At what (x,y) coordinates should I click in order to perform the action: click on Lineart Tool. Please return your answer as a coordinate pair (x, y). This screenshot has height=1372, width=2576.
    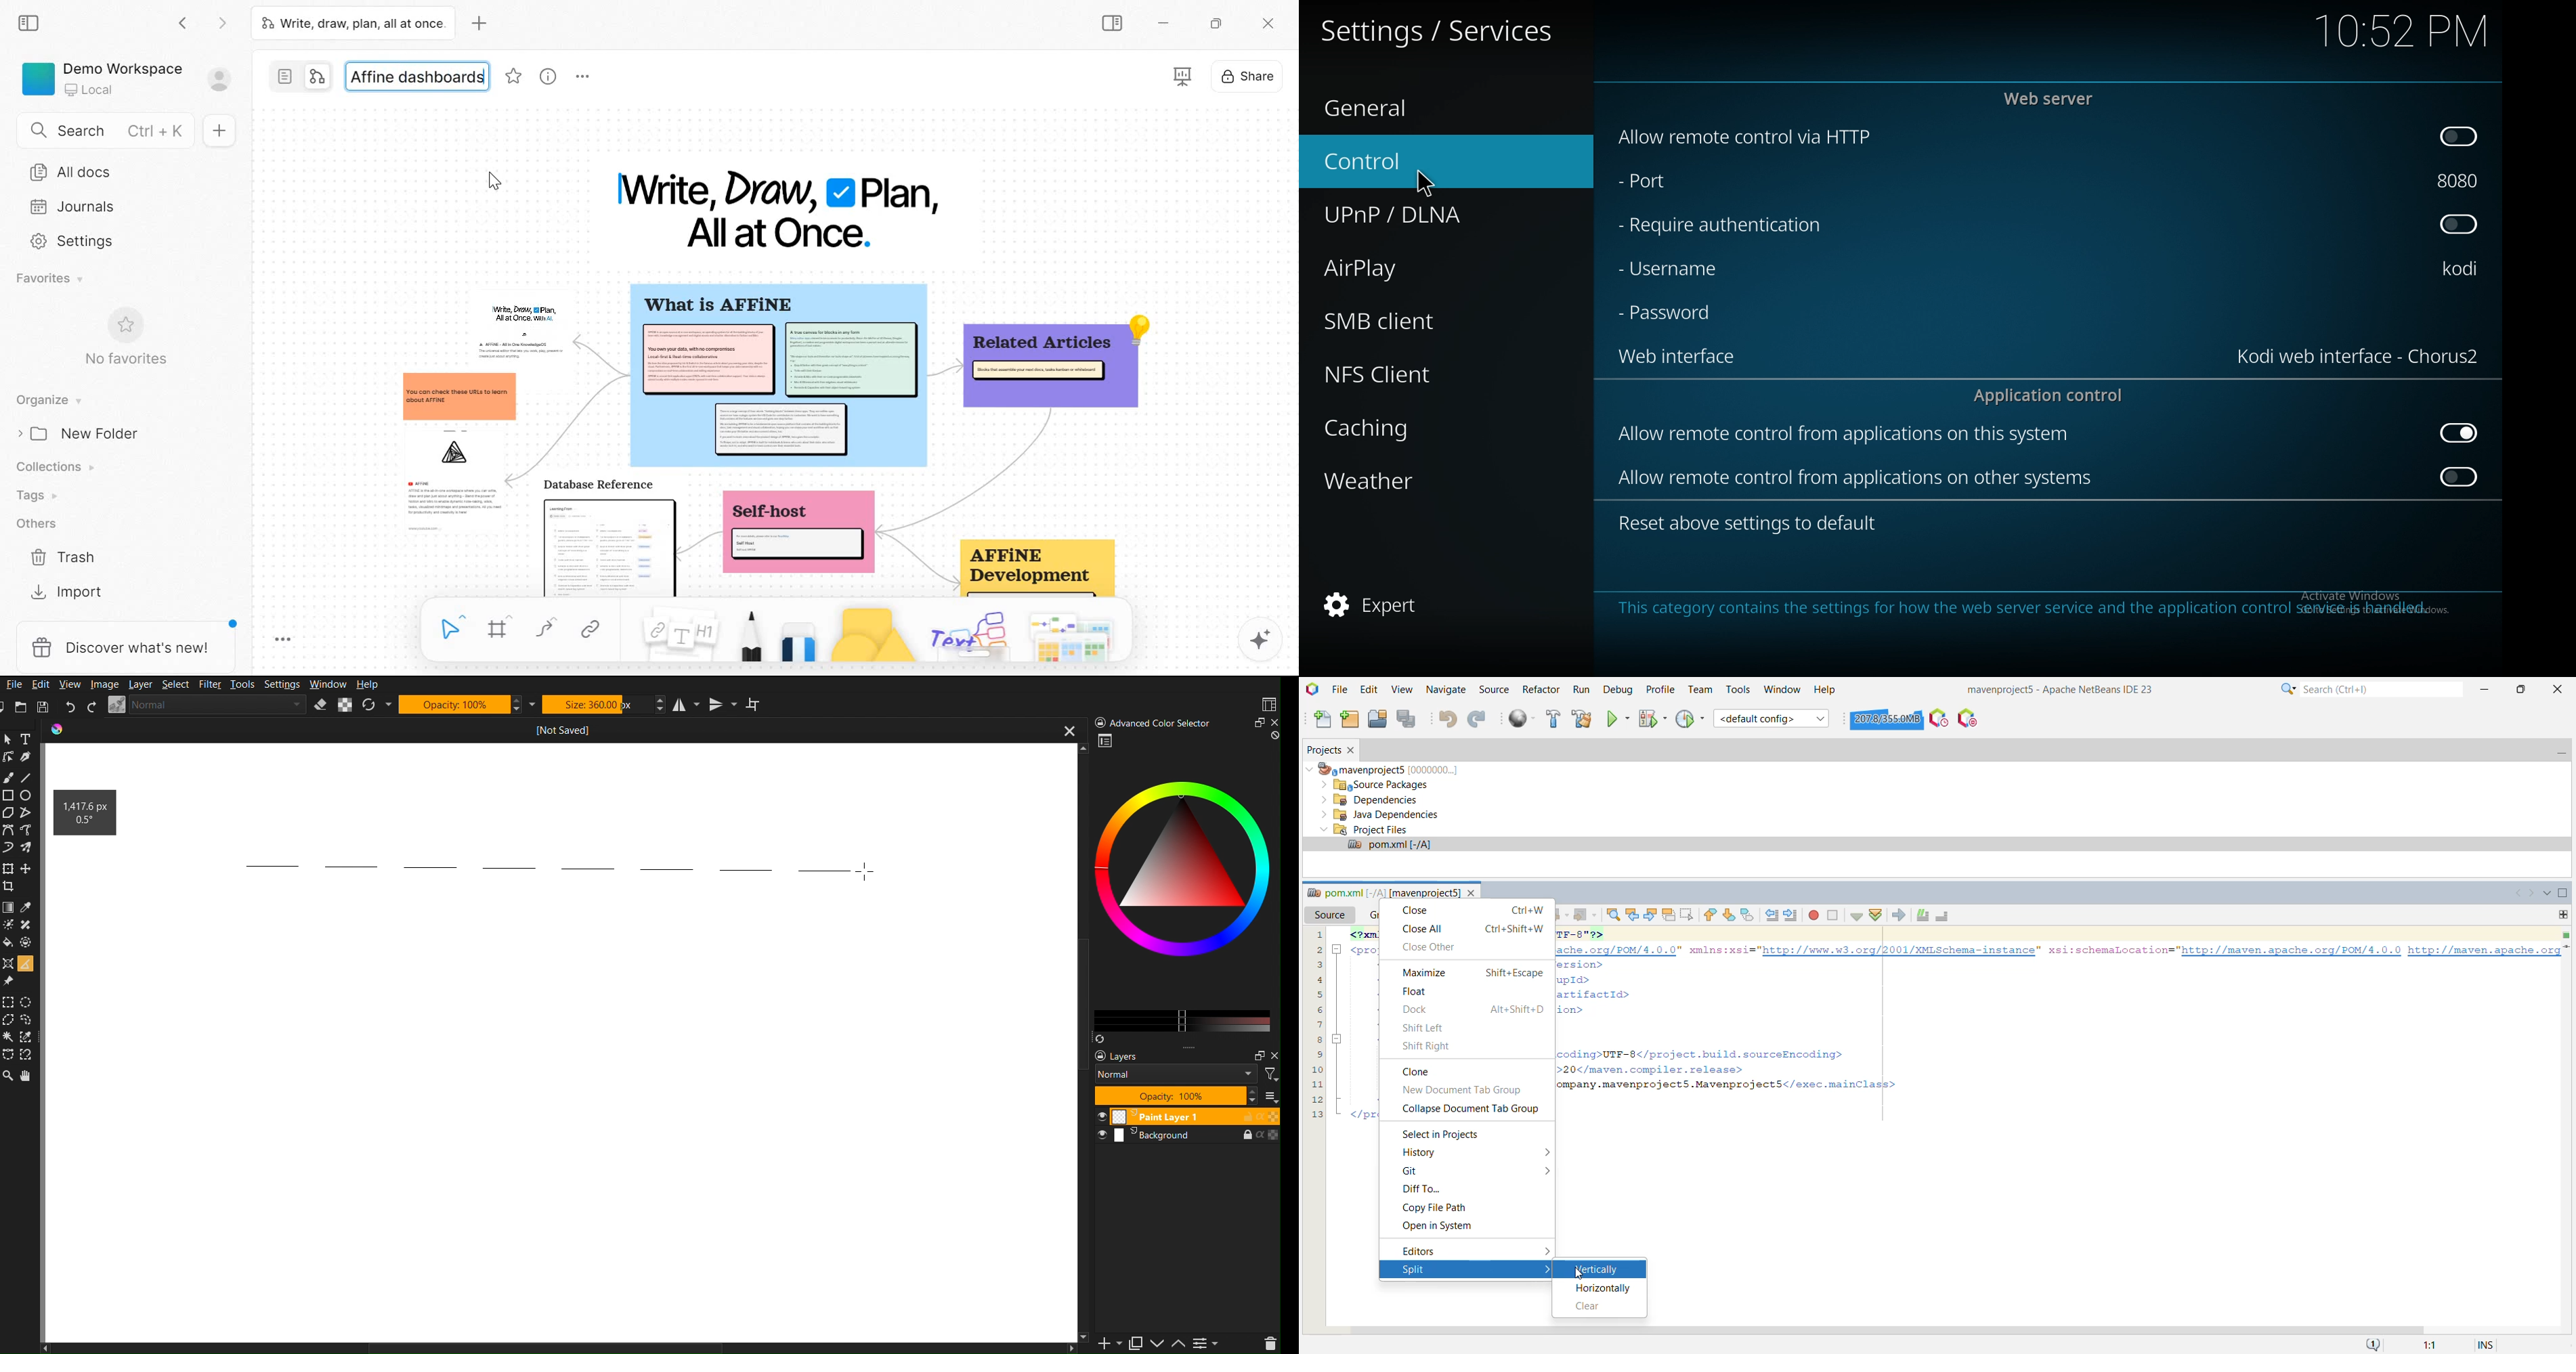
    Looking at the image, I should click on (8, 757).